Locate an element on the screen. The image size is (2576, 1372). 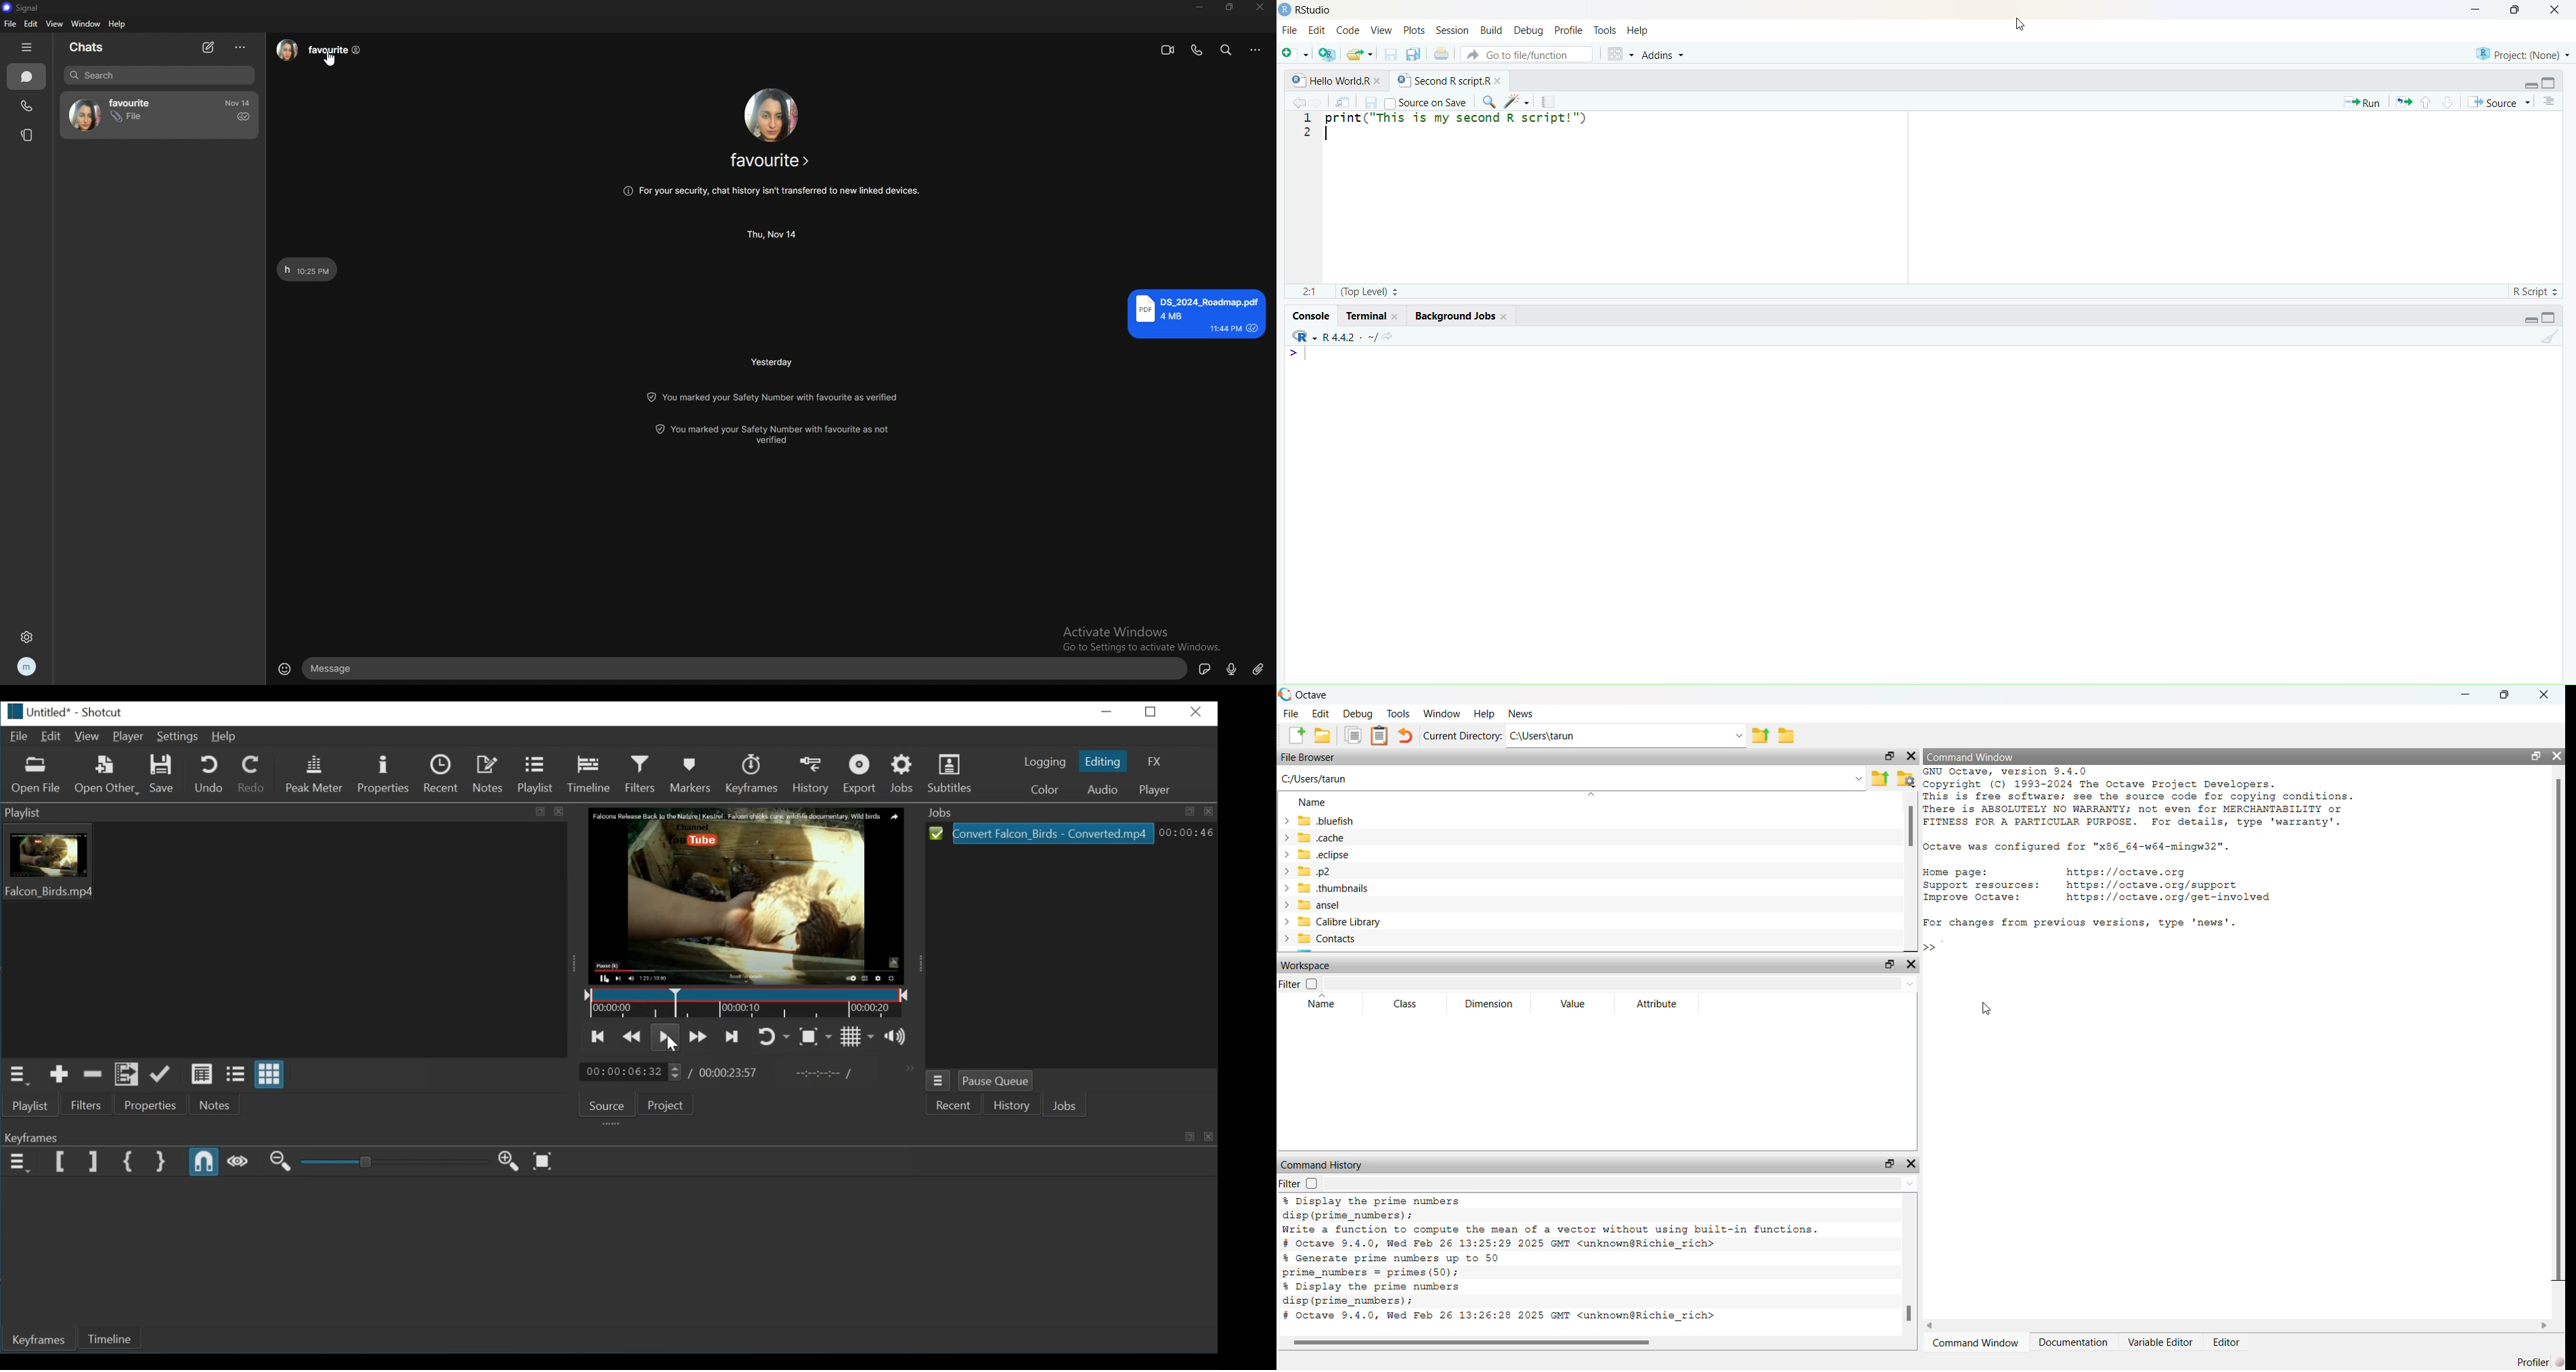
Settings is located at coordinates (178, 737).